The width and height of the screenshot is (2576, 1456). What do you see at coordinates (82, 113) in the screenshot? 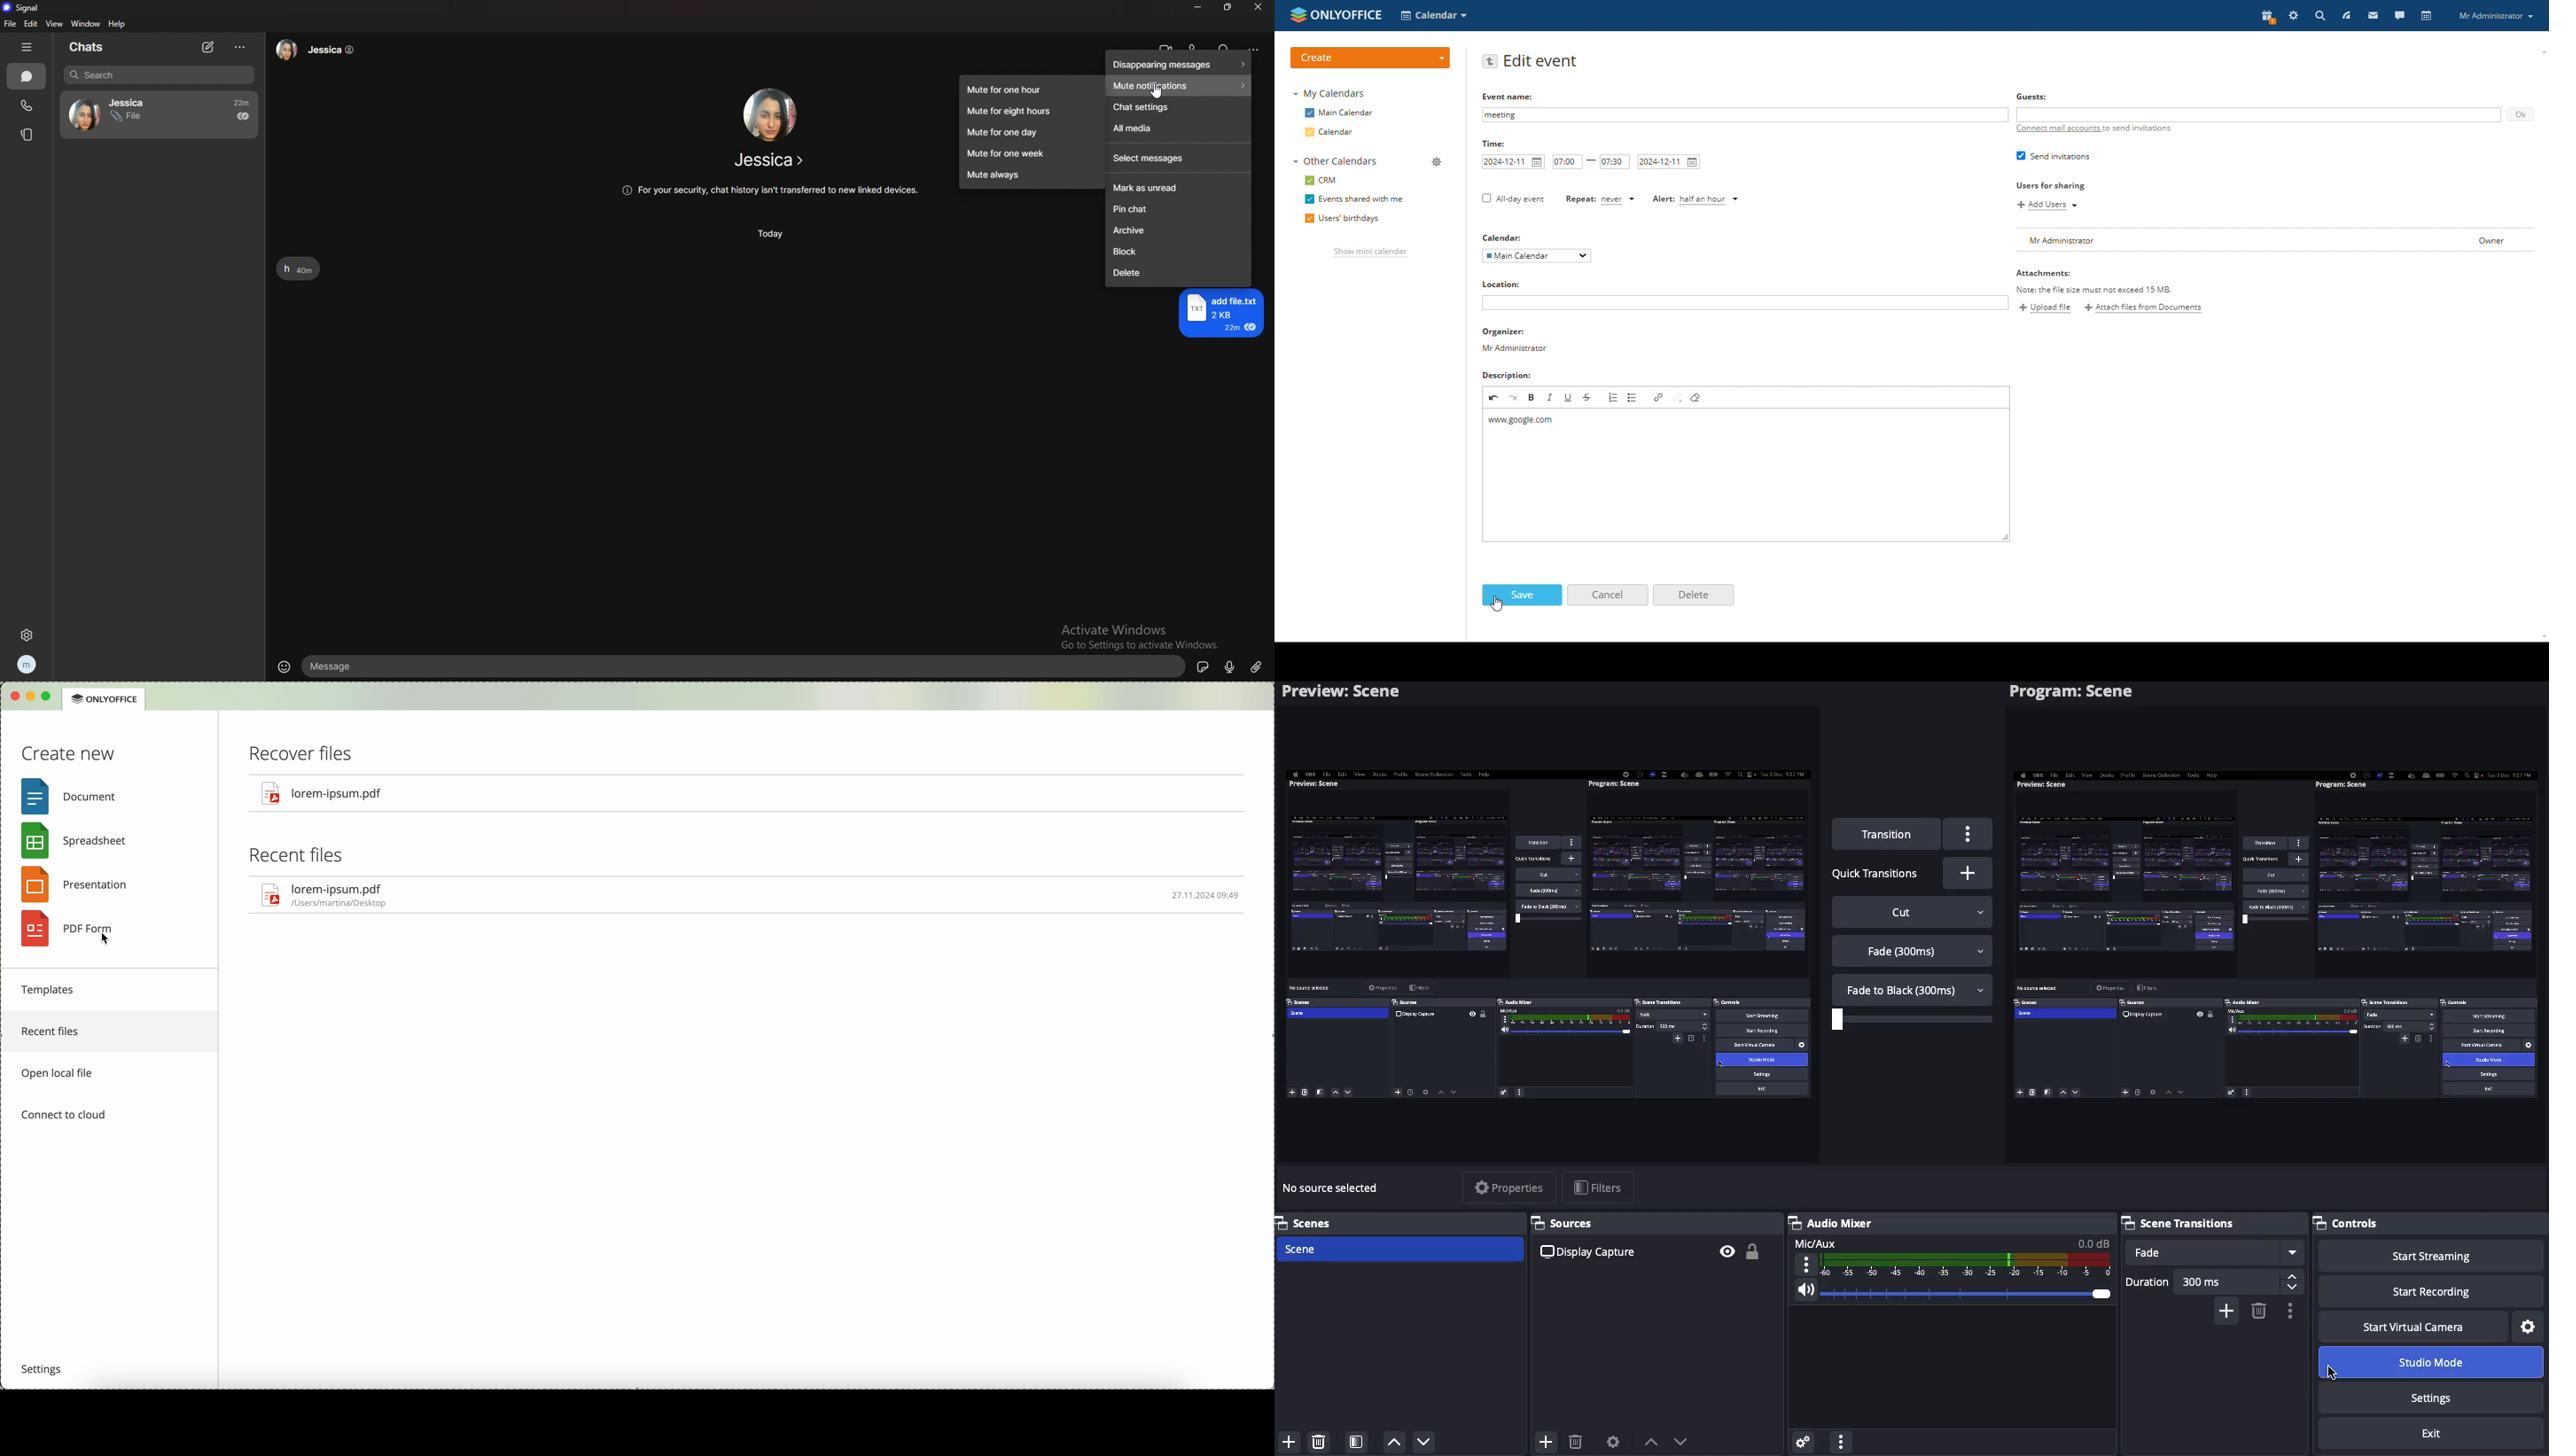
I see `avatar` at bounding box center [82, 113].